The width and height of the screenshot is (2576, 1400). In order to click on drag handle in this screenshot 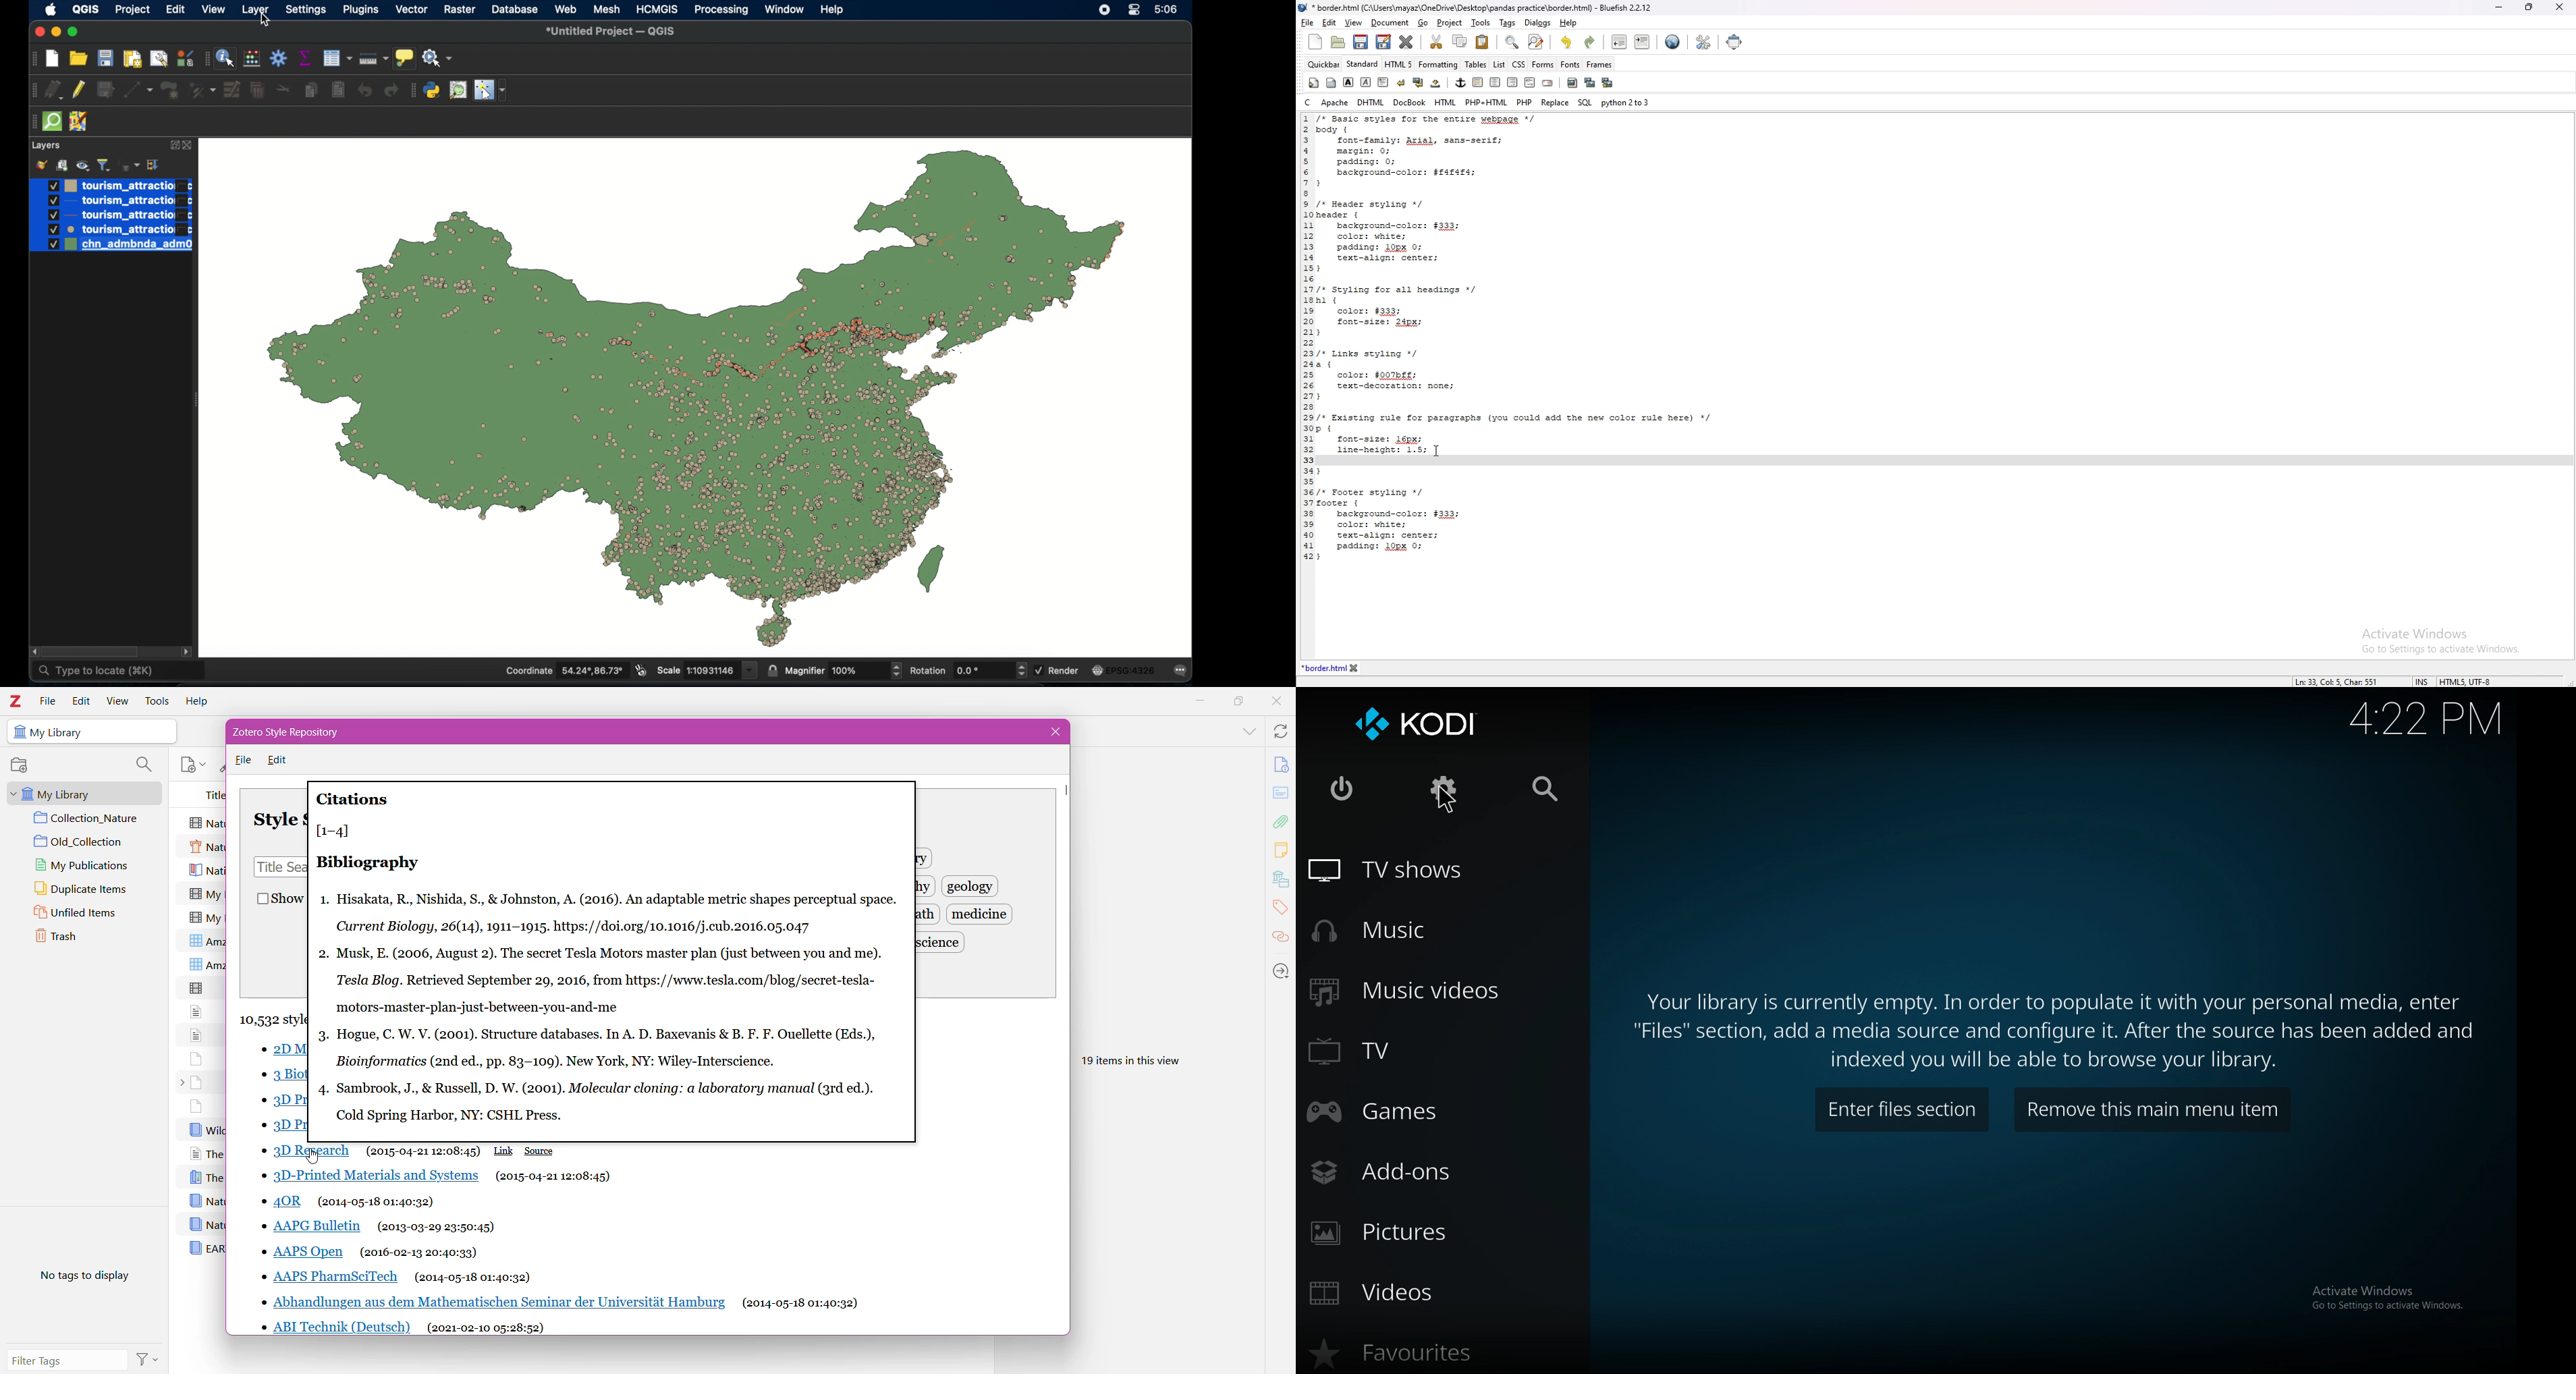, I will do `click(205, 59)`.